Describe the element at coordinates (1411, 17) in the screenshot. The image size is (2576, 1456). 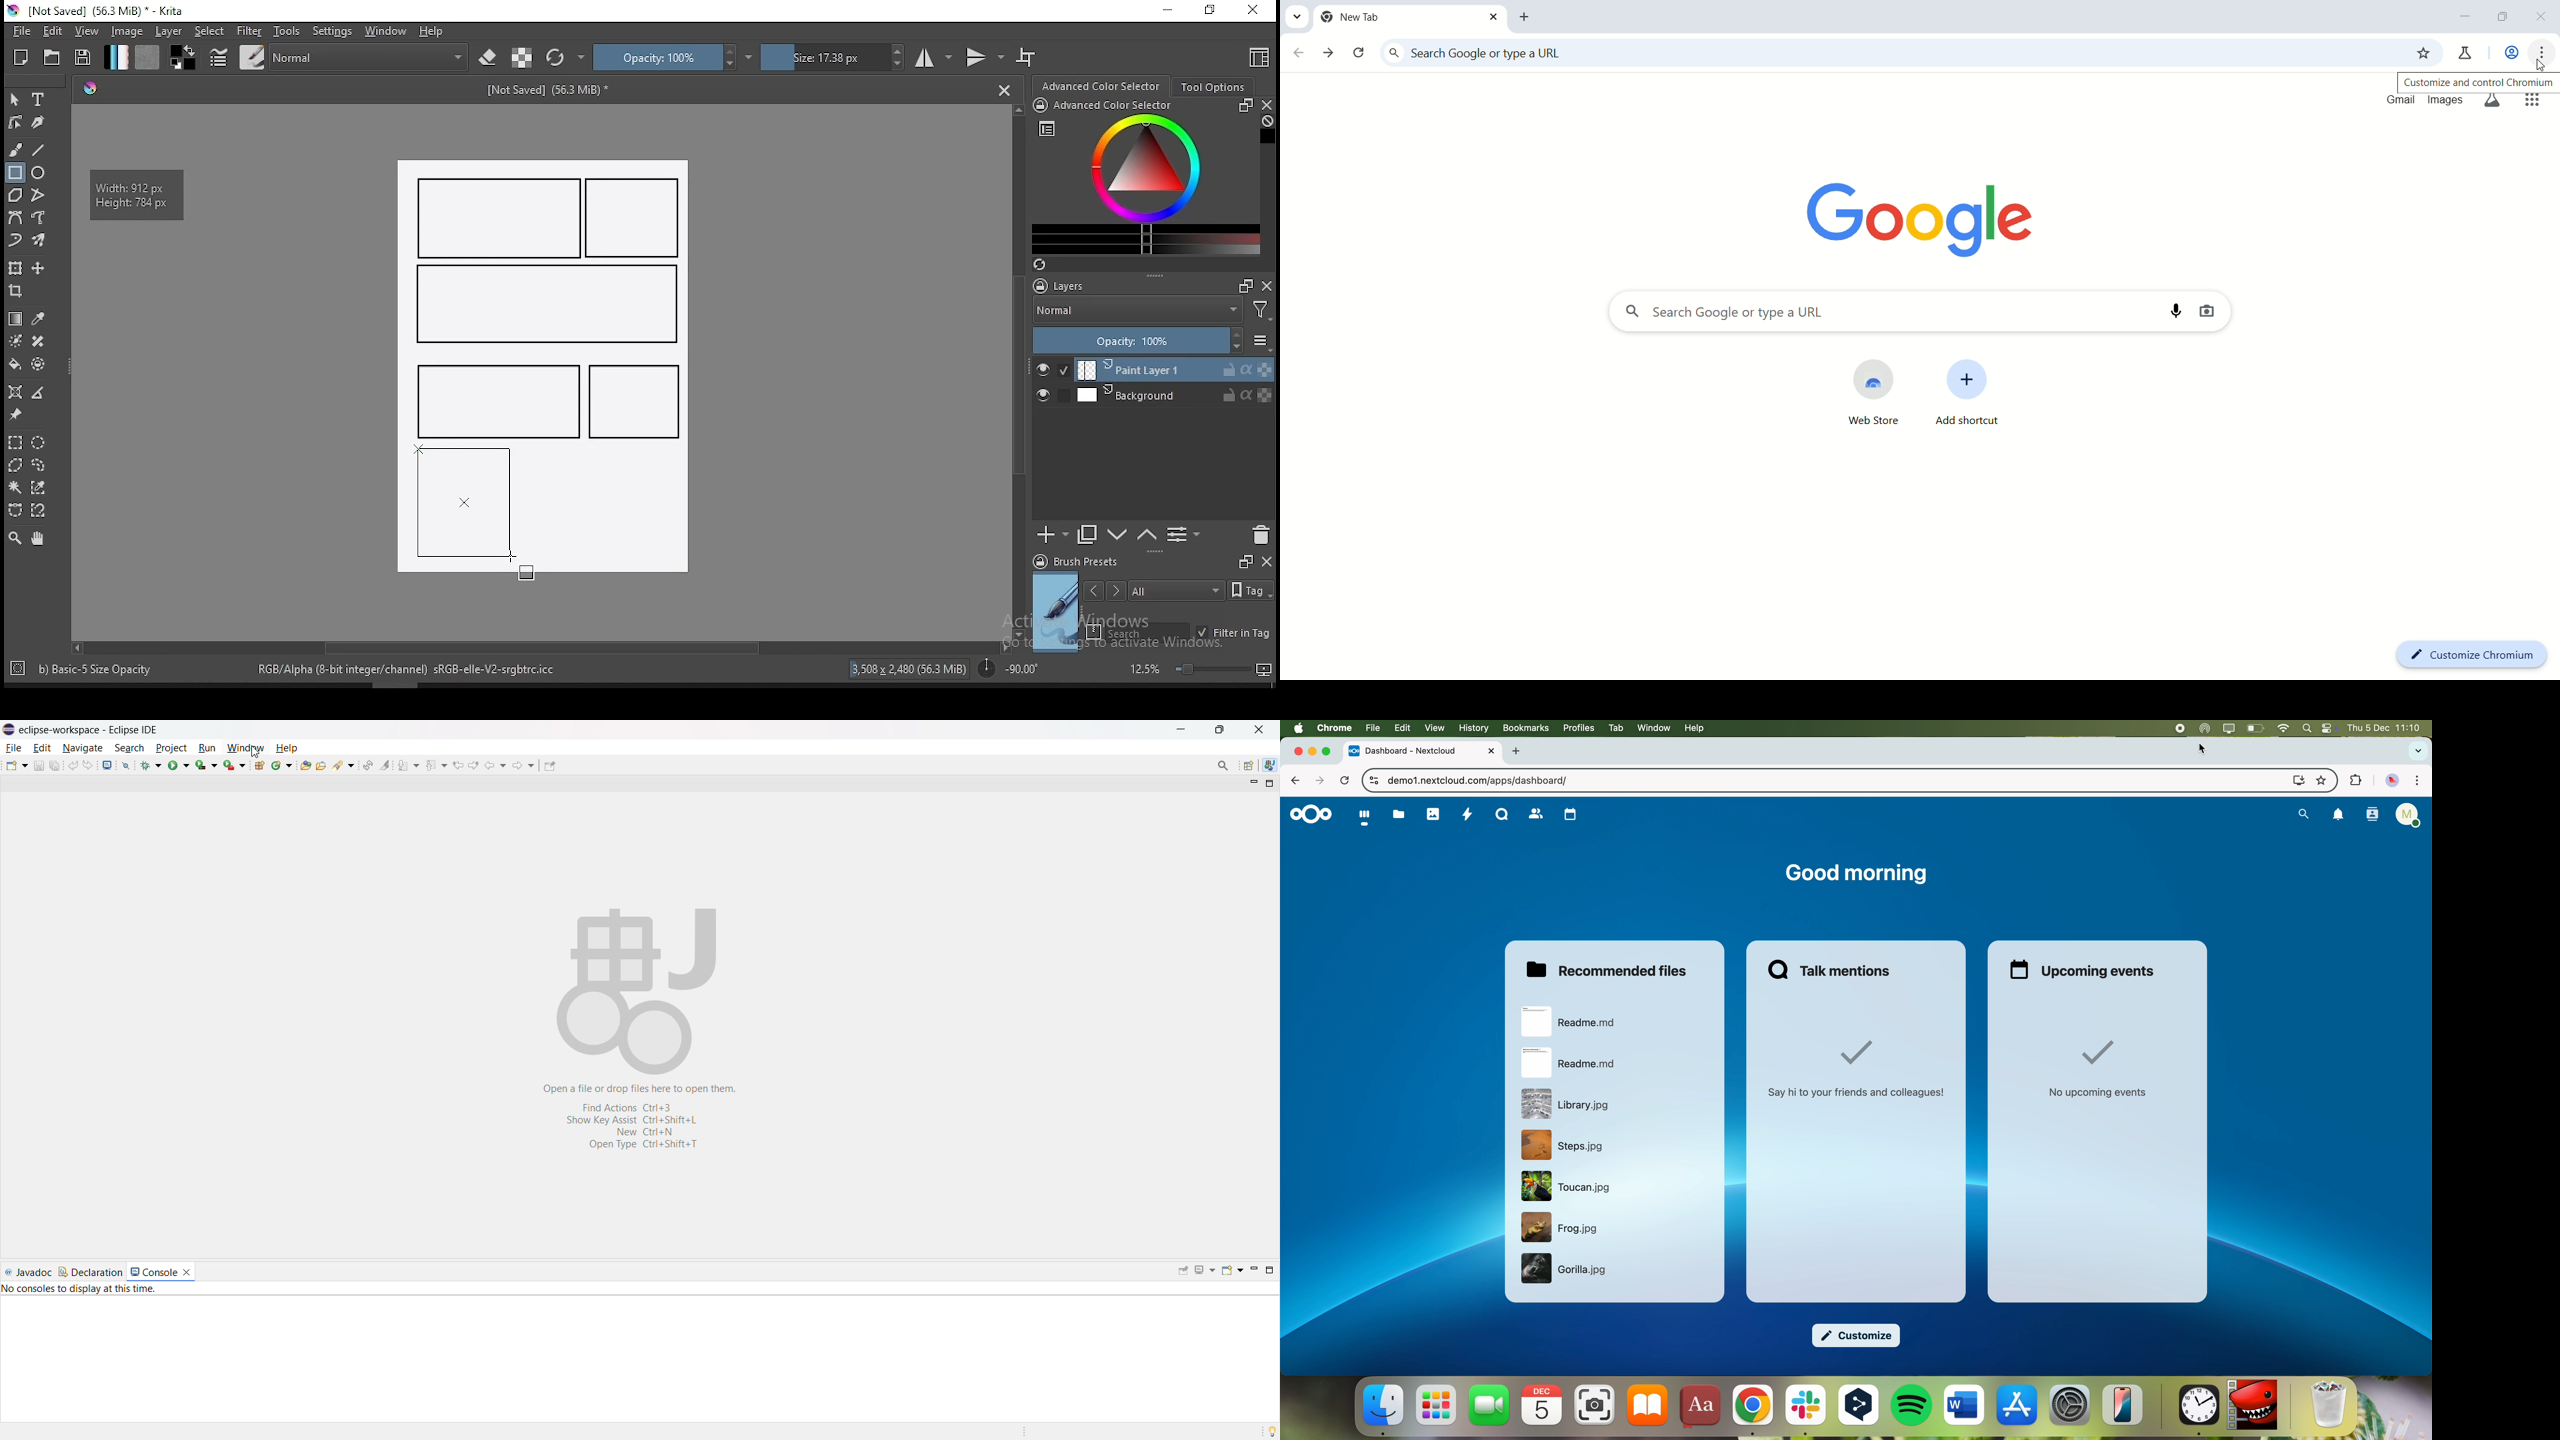
I see `current tab` at that location.